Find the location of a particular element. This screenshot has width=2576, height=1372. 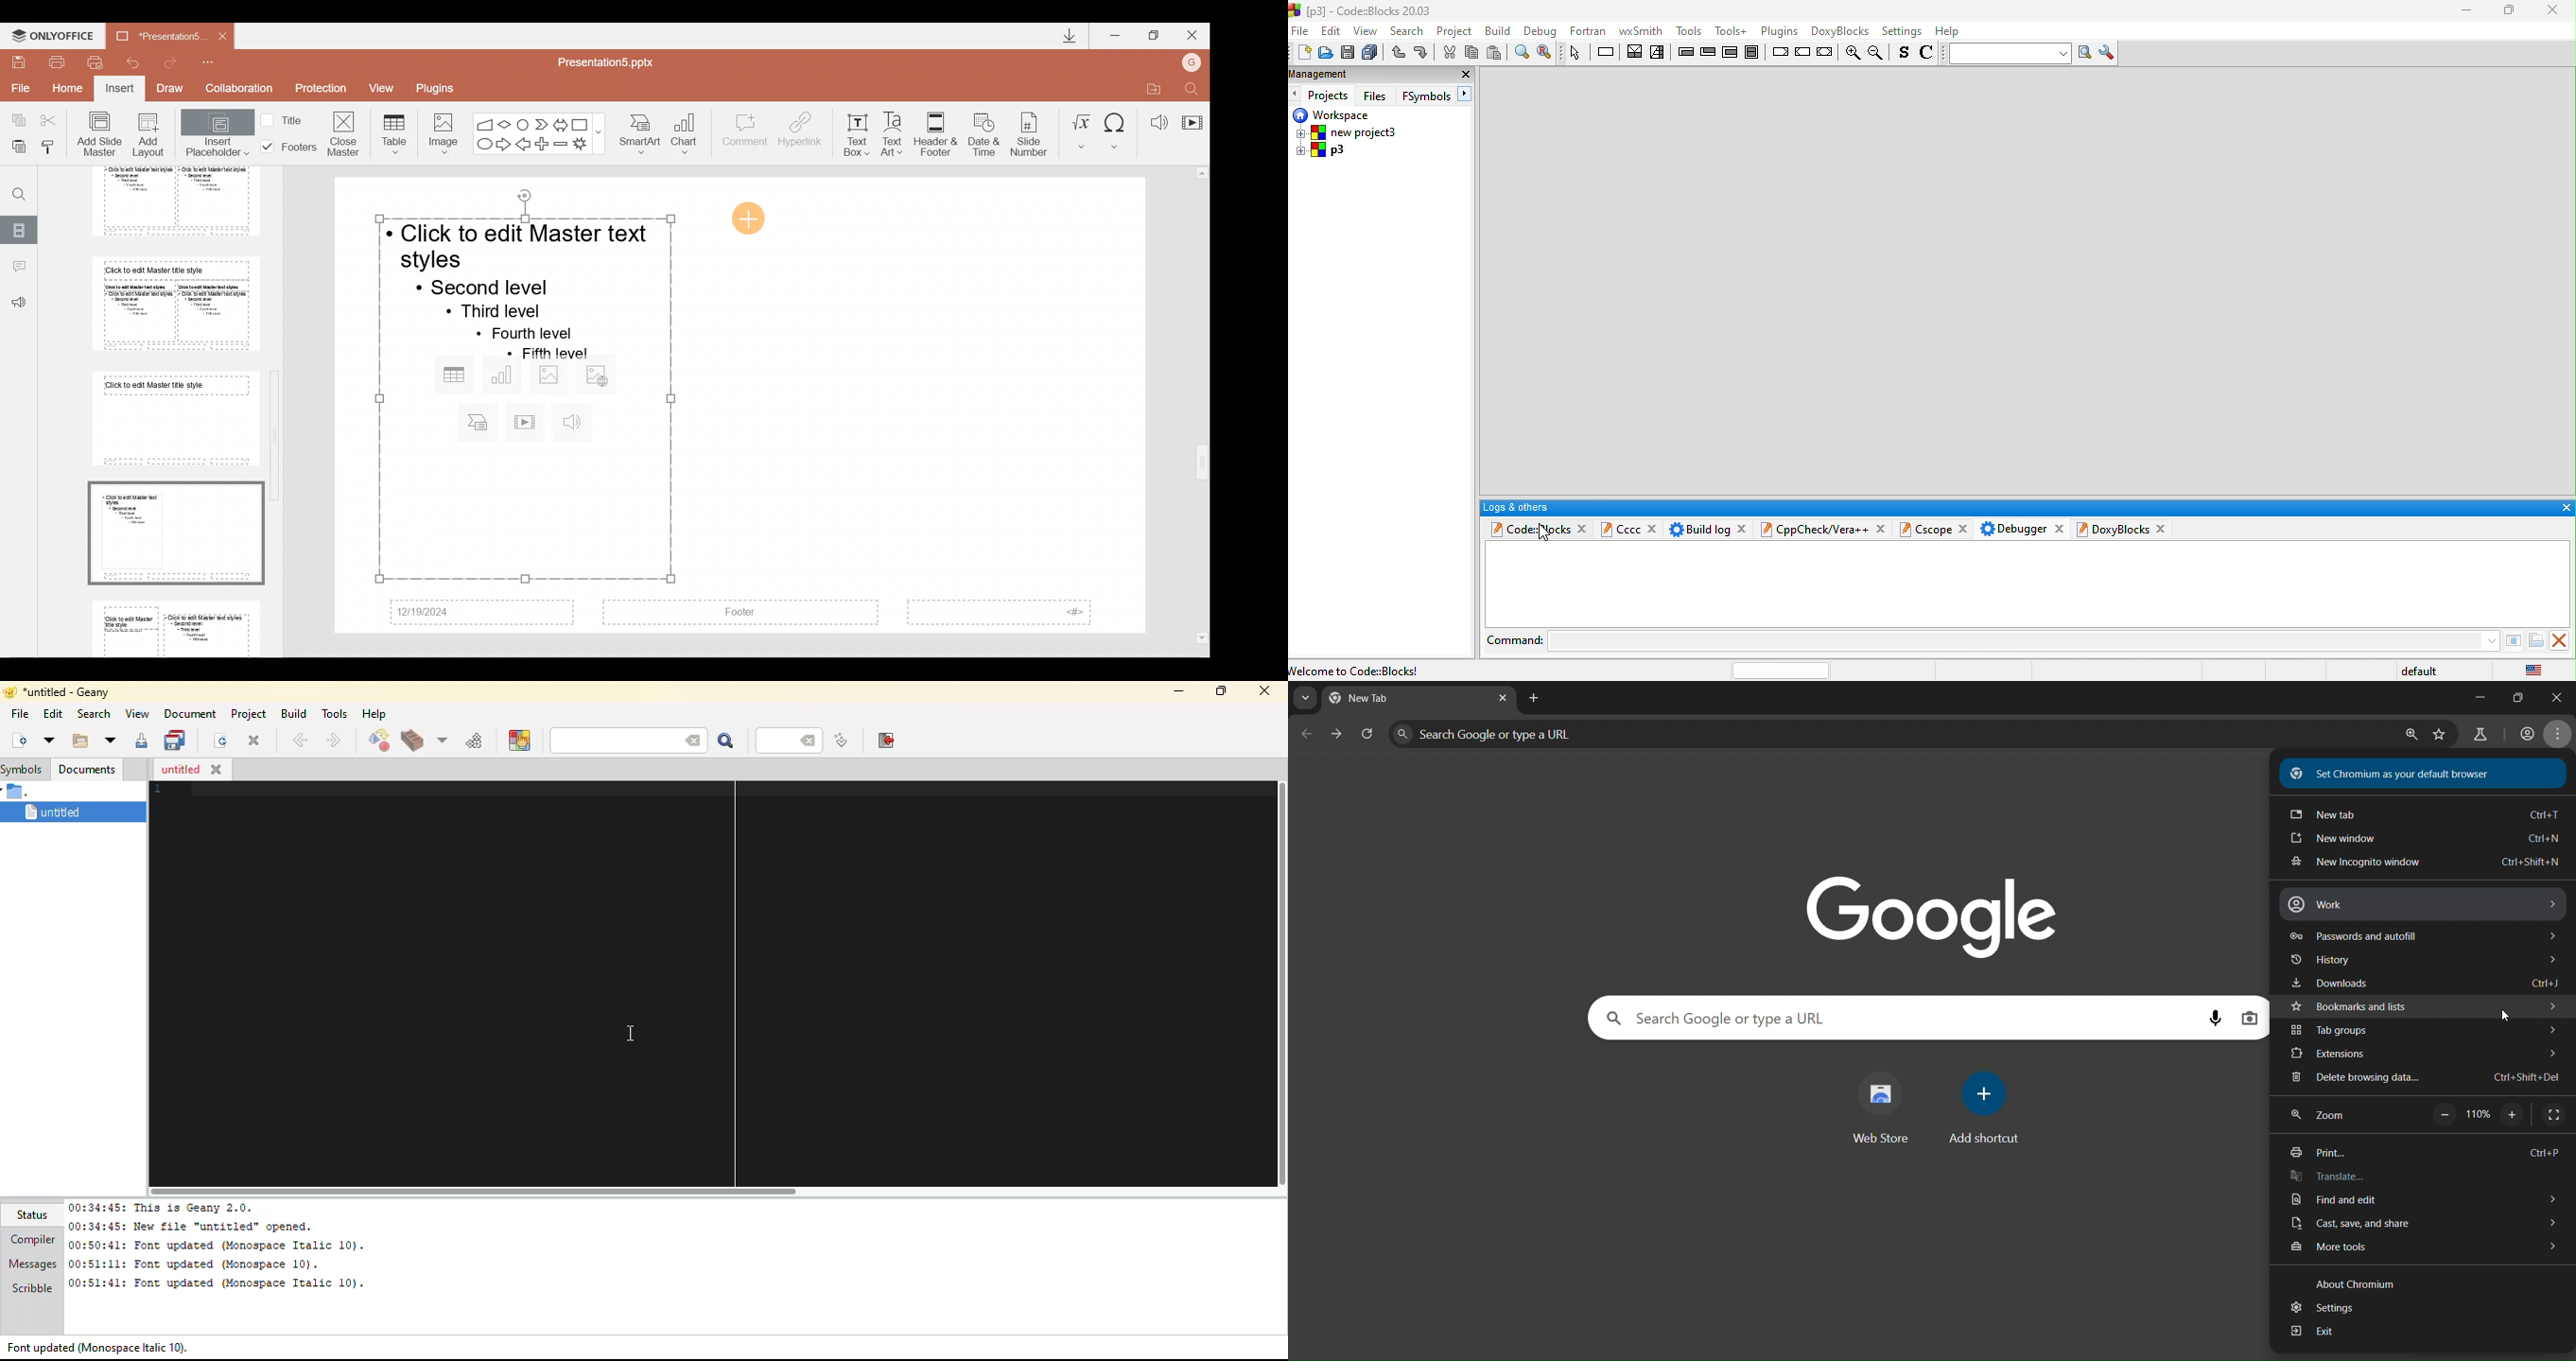

minimize is located at coordinates (2465, 12).